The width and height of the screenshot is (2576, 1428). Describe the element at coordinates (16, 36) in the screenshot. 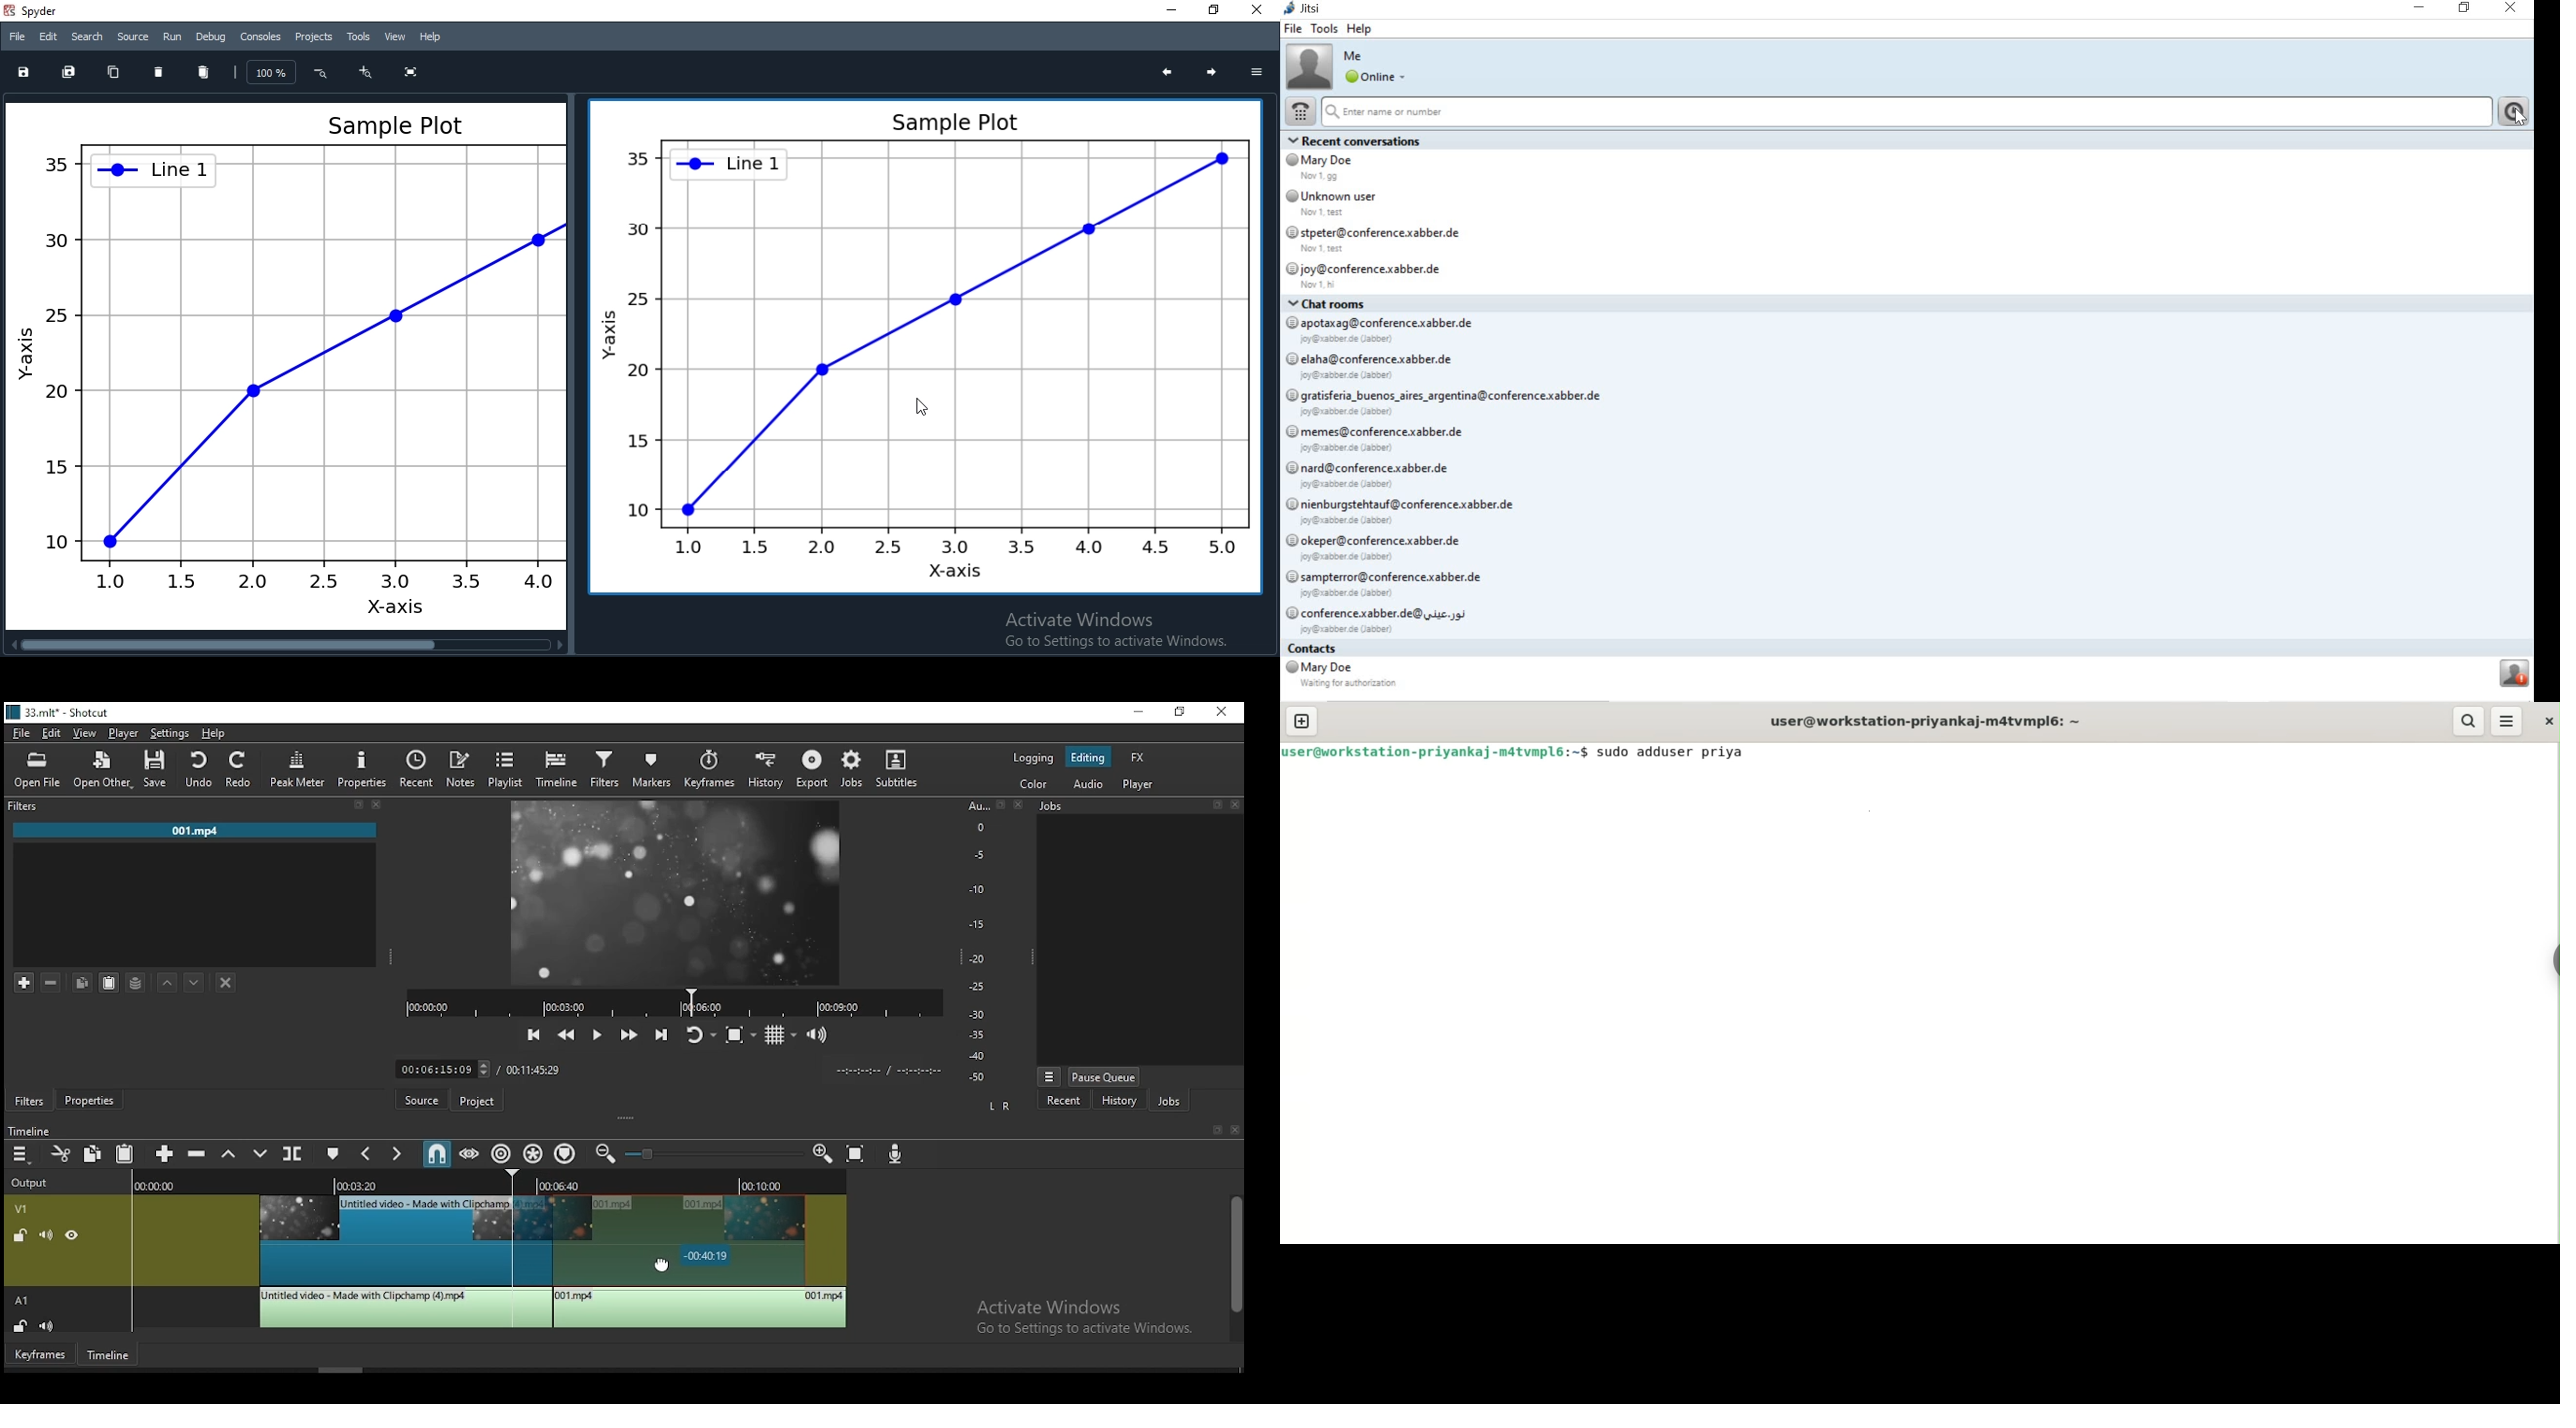

I see `File ` at that location.